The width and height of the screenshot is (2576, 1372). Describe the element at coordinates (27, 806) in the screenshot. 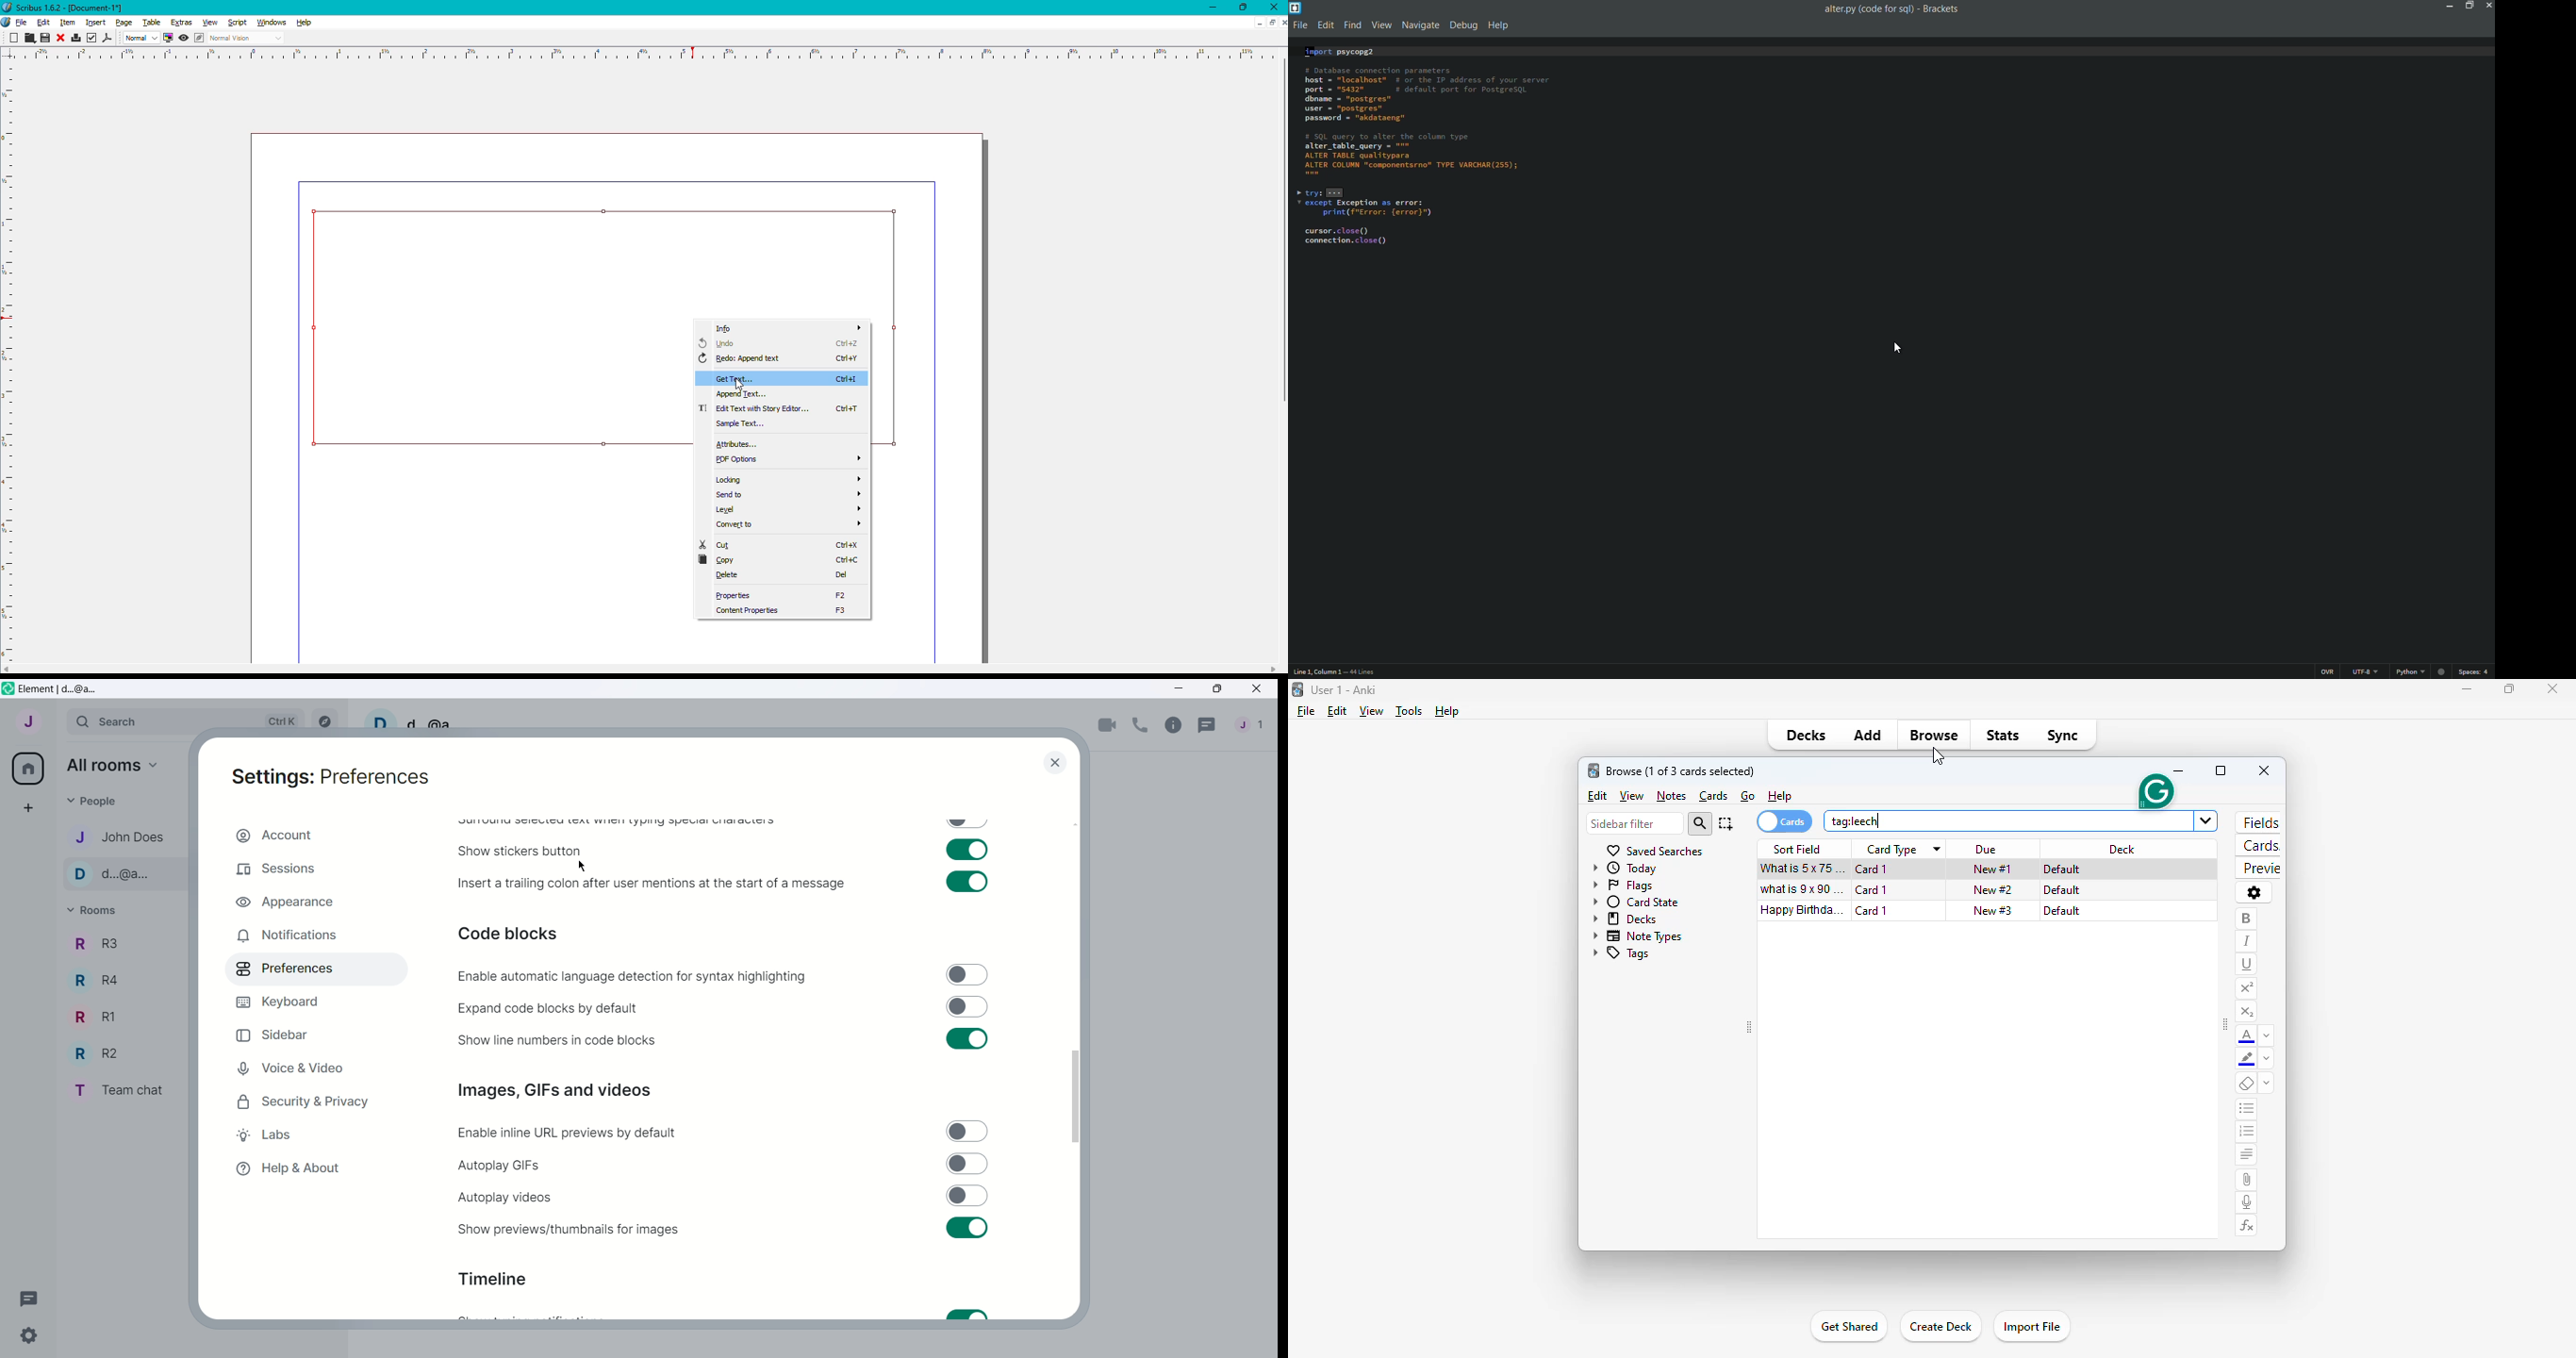

I see `Create a space` at that location.